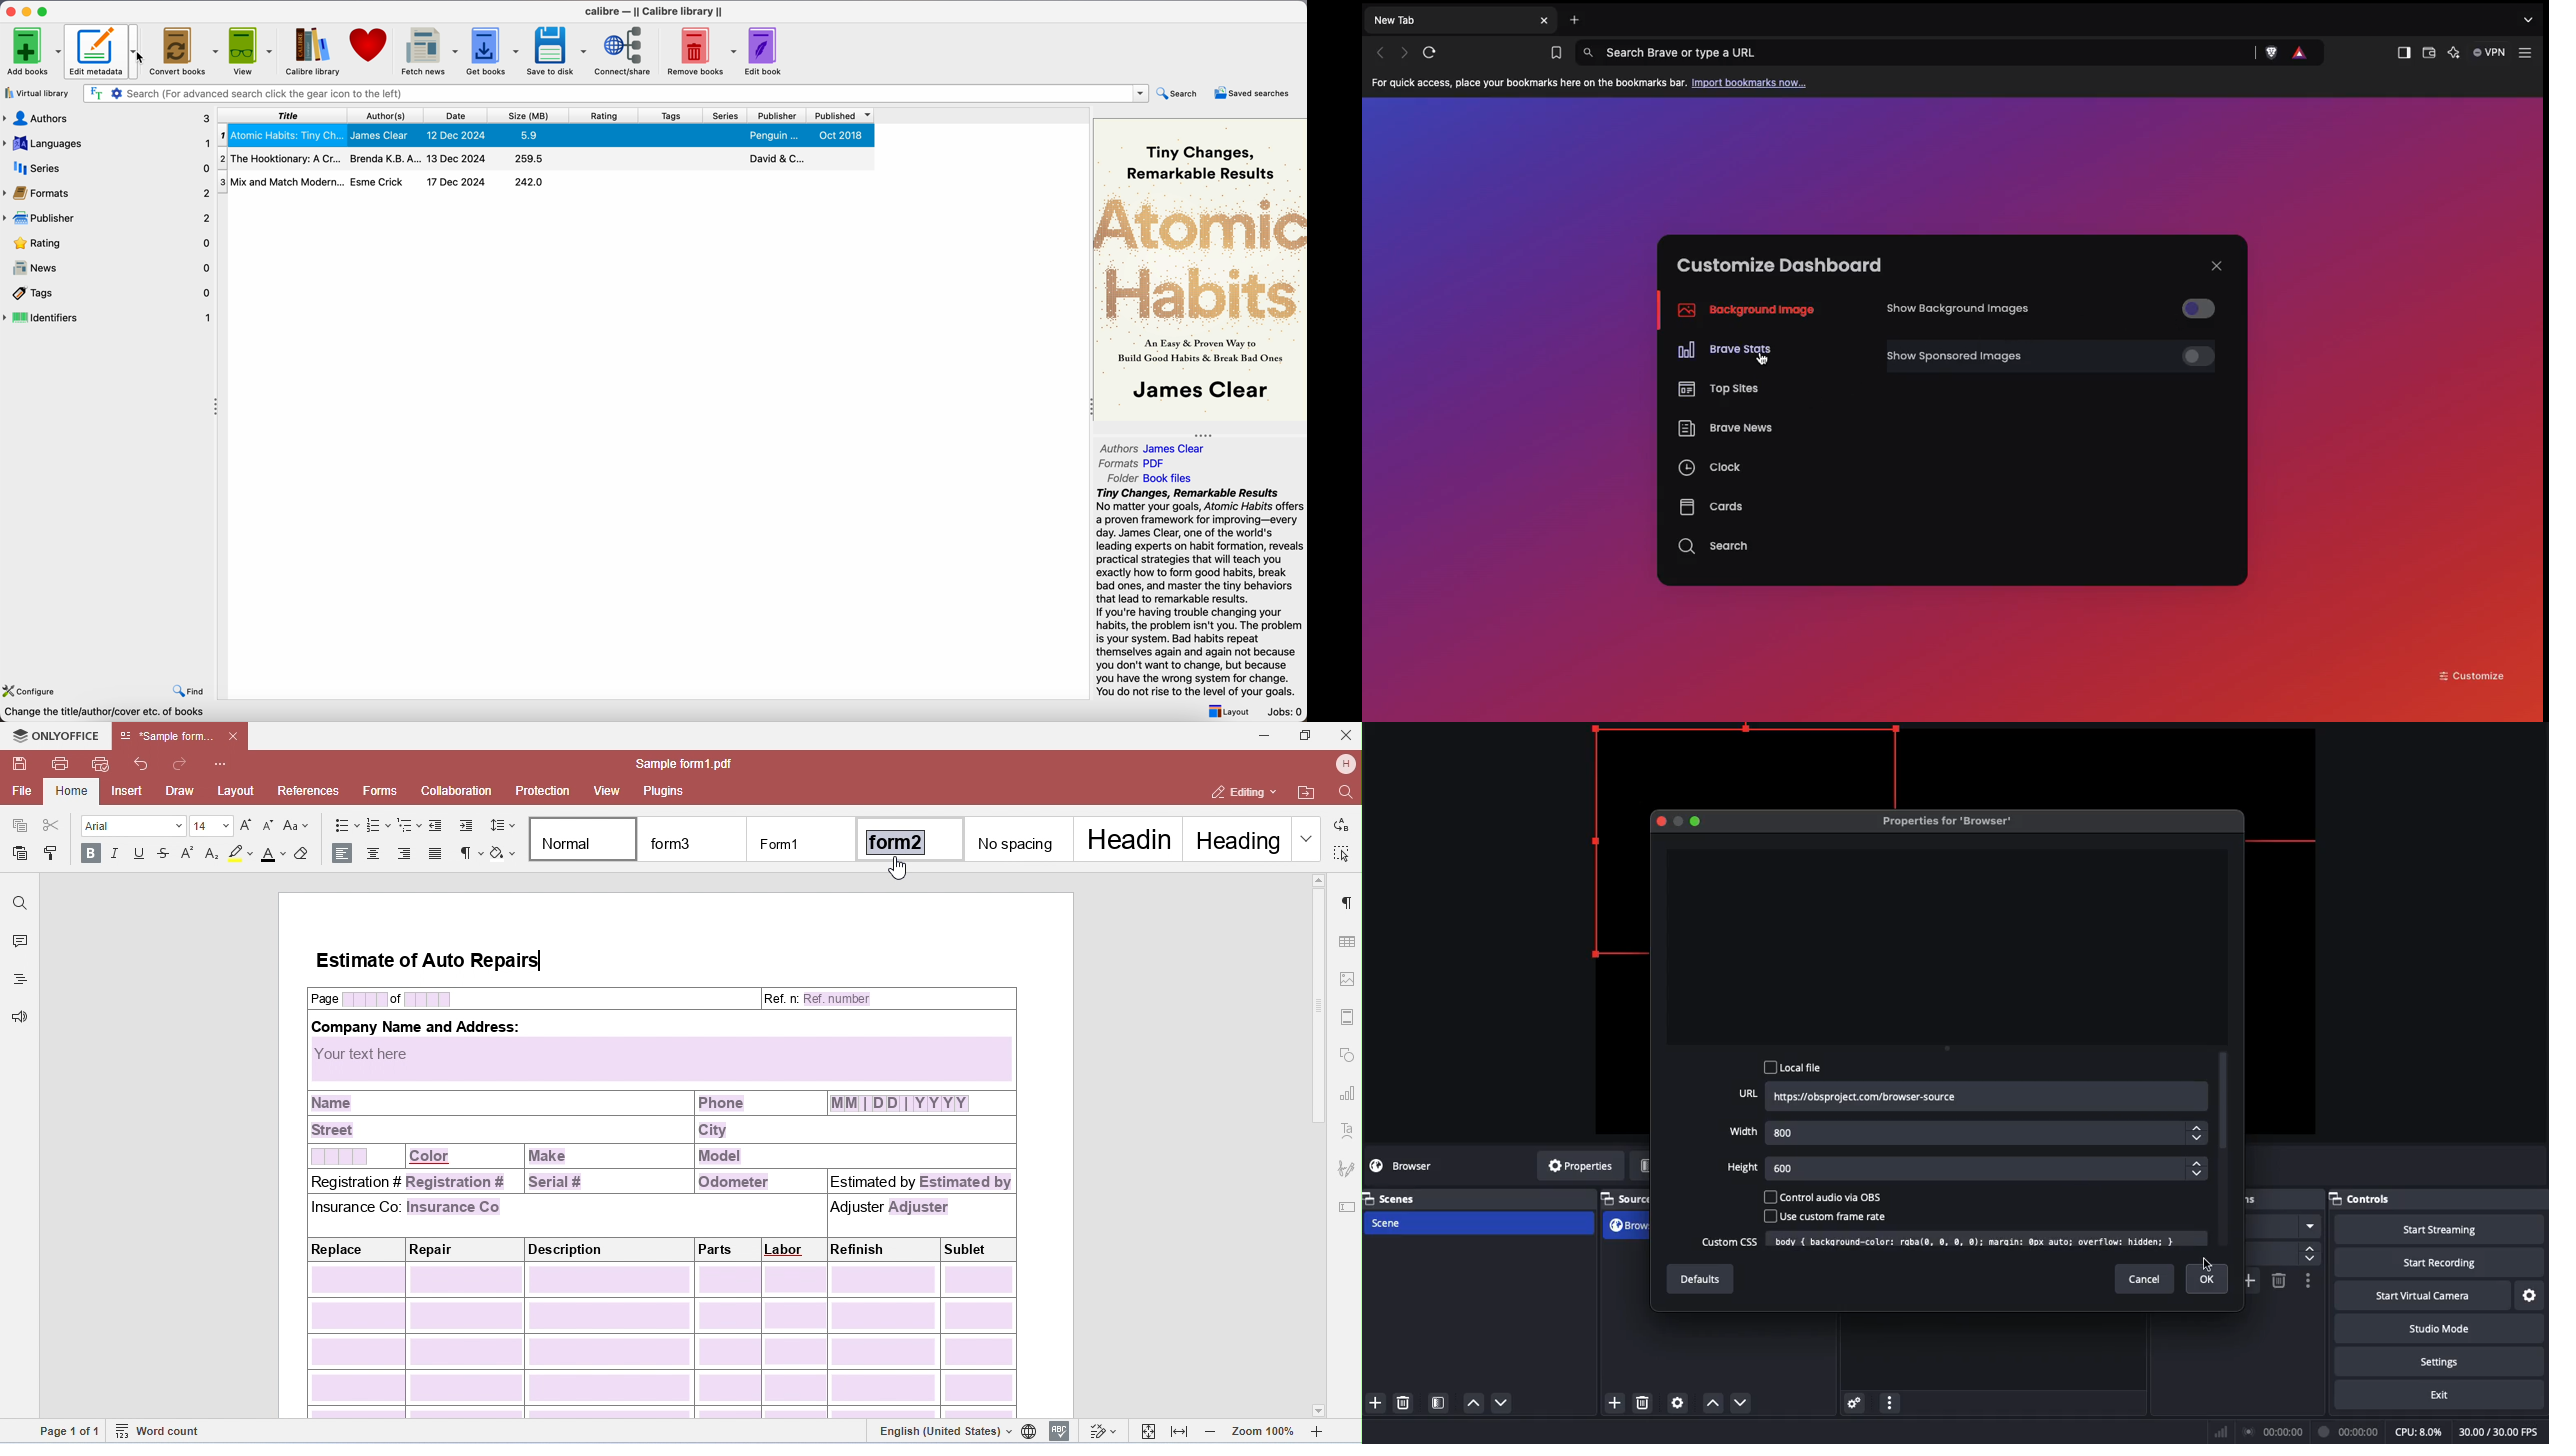  What do you see at coordinates (287, 115) in the screenshot?
I see `title` at bounding box center [287, 115].